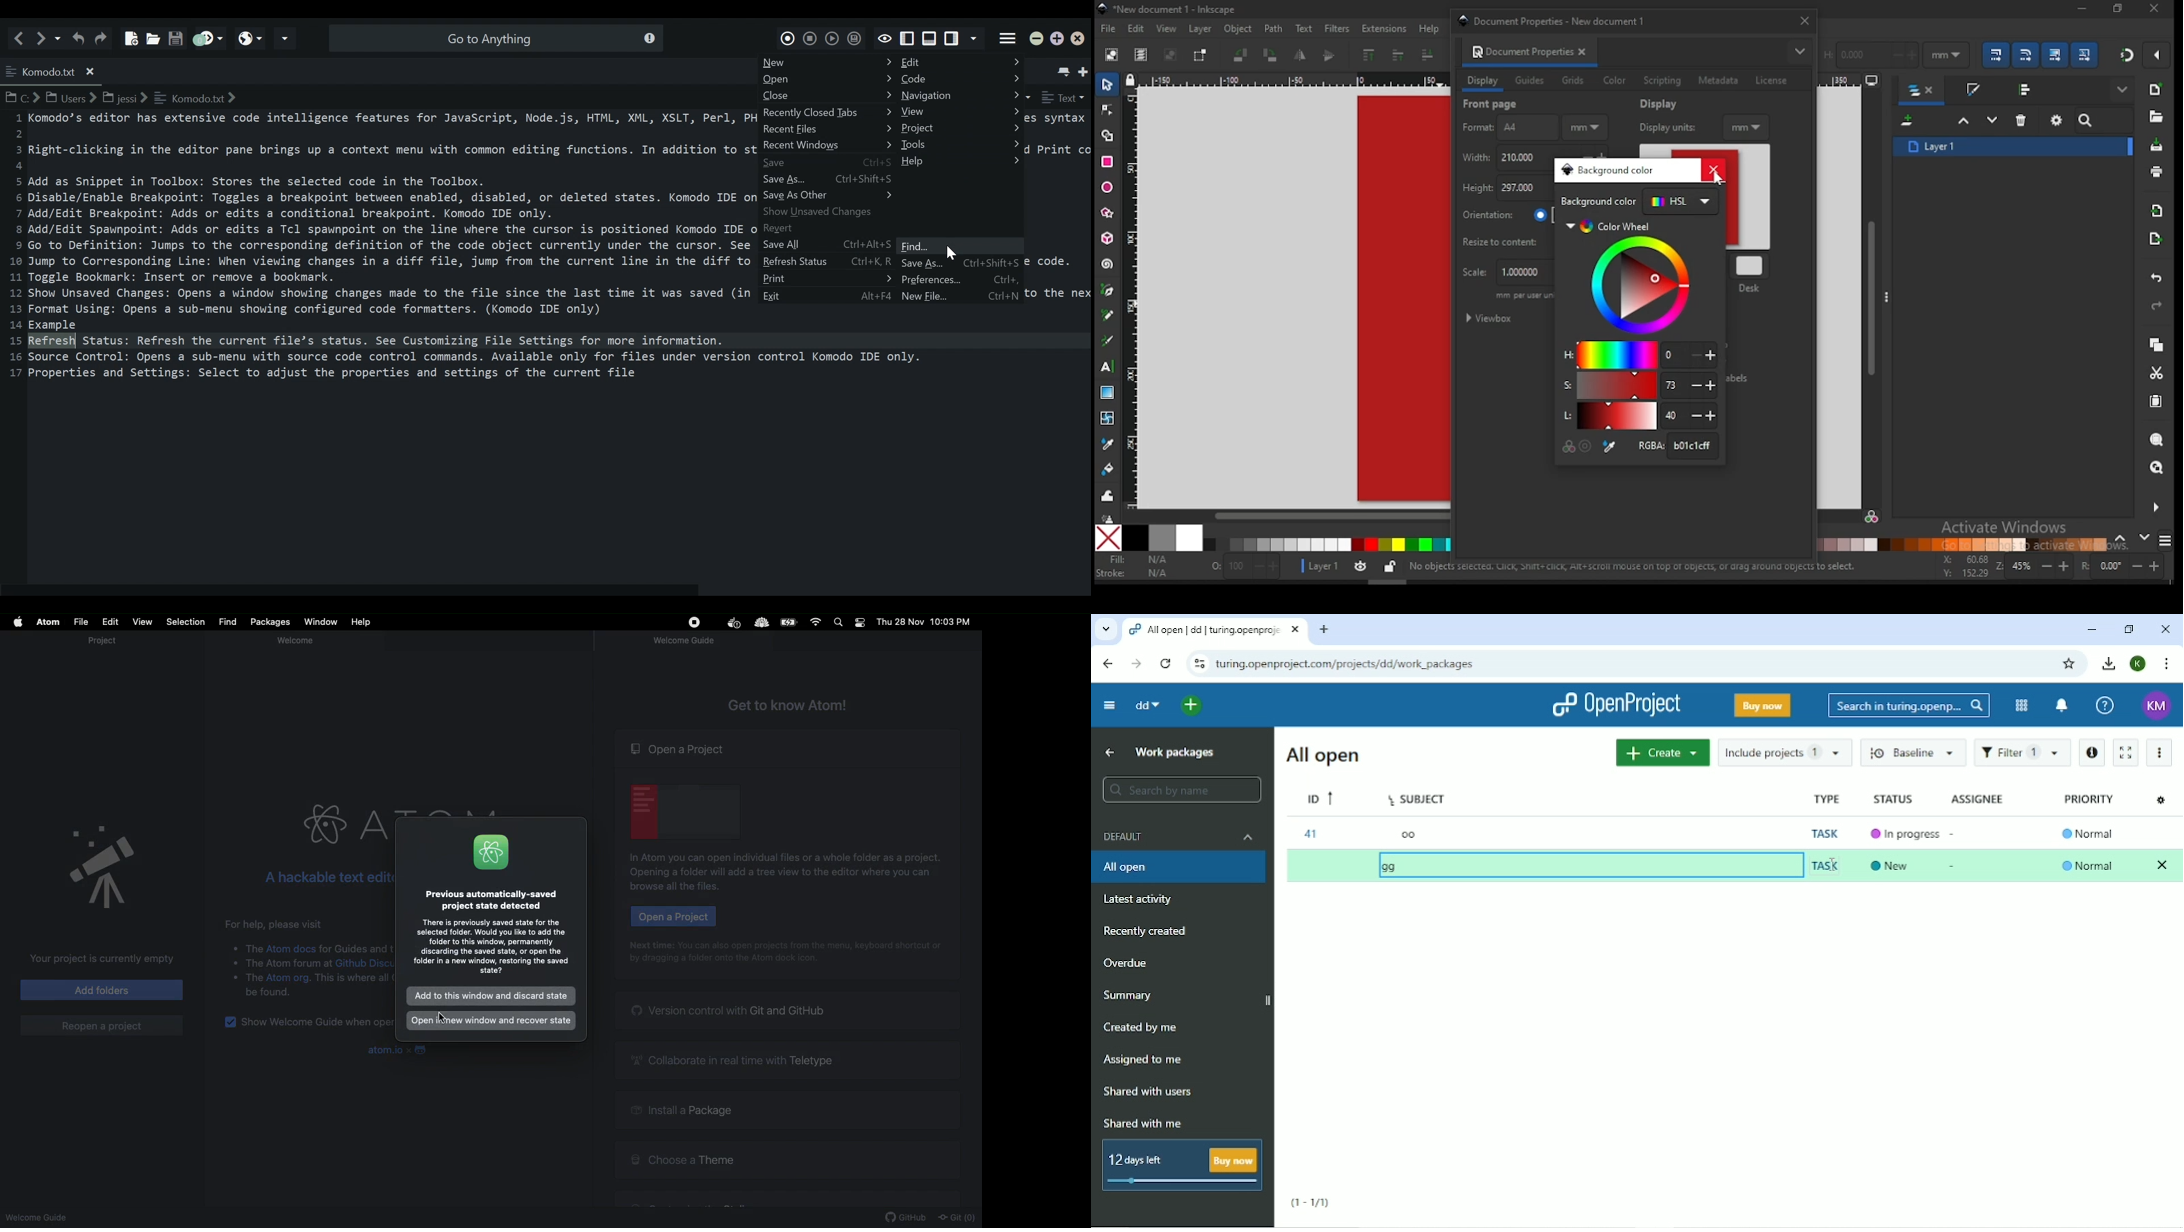 The image size is (2184, 1232). I want to click on rotation, so click(2126, 566).